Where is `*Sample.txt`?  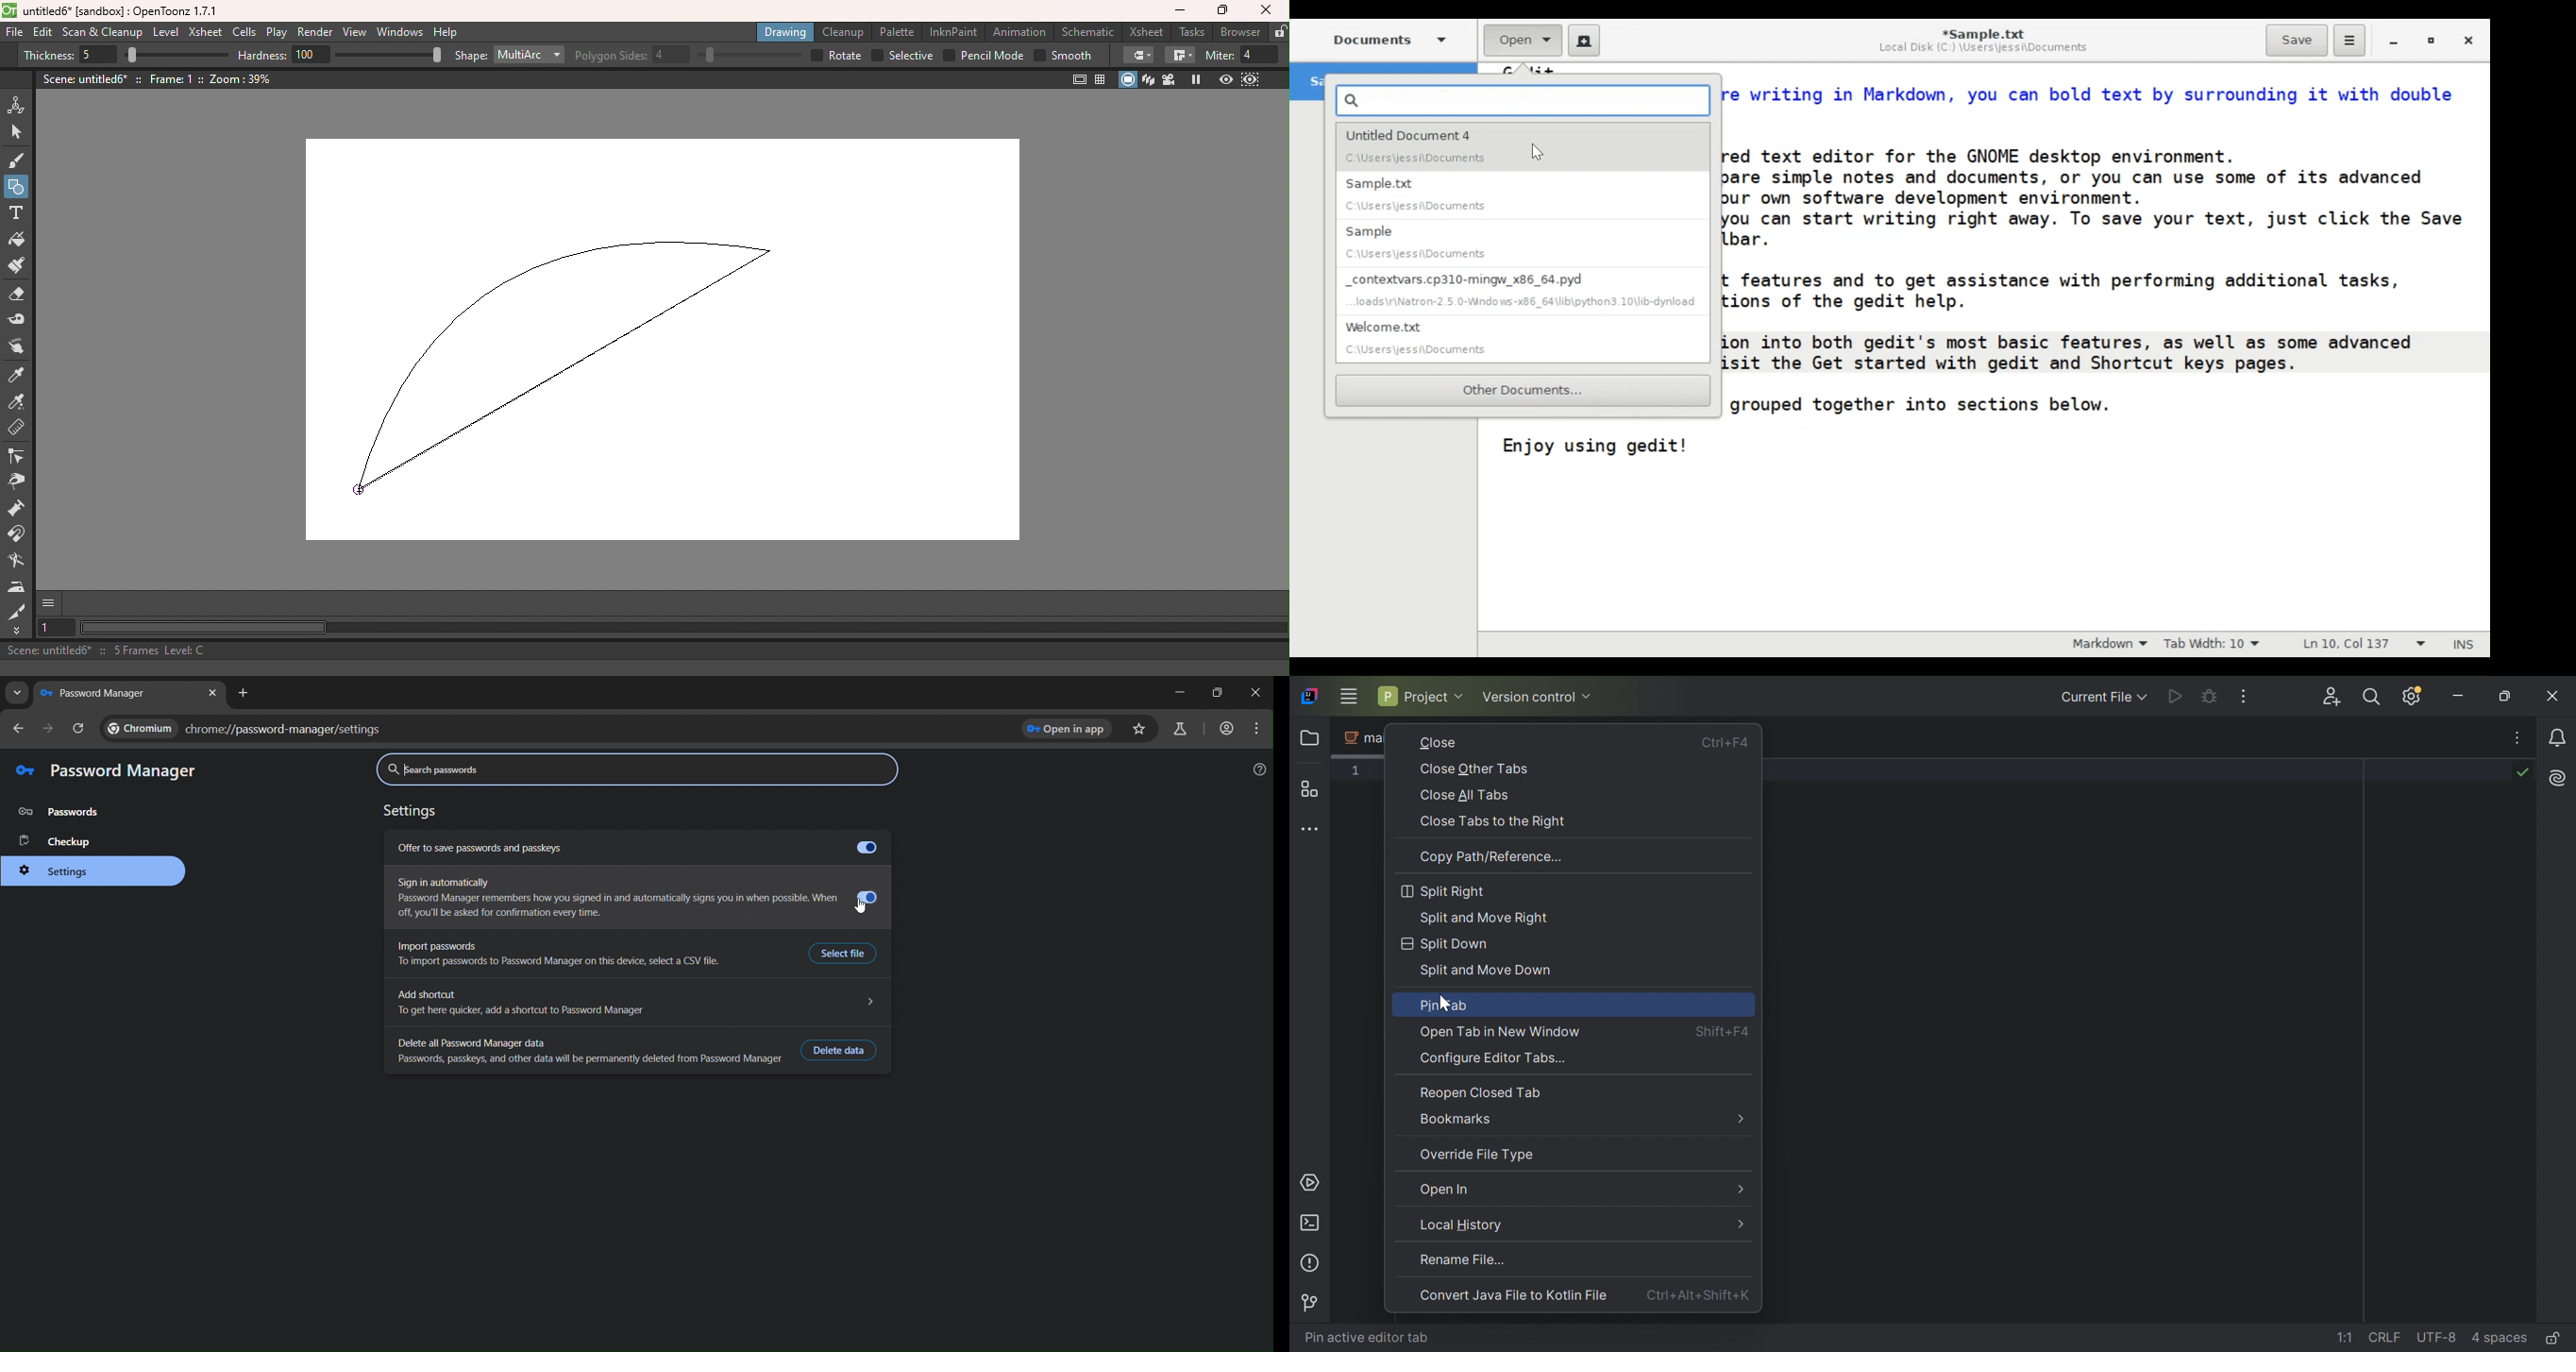 *Sample.txt is located at coordinates (1982, 33).